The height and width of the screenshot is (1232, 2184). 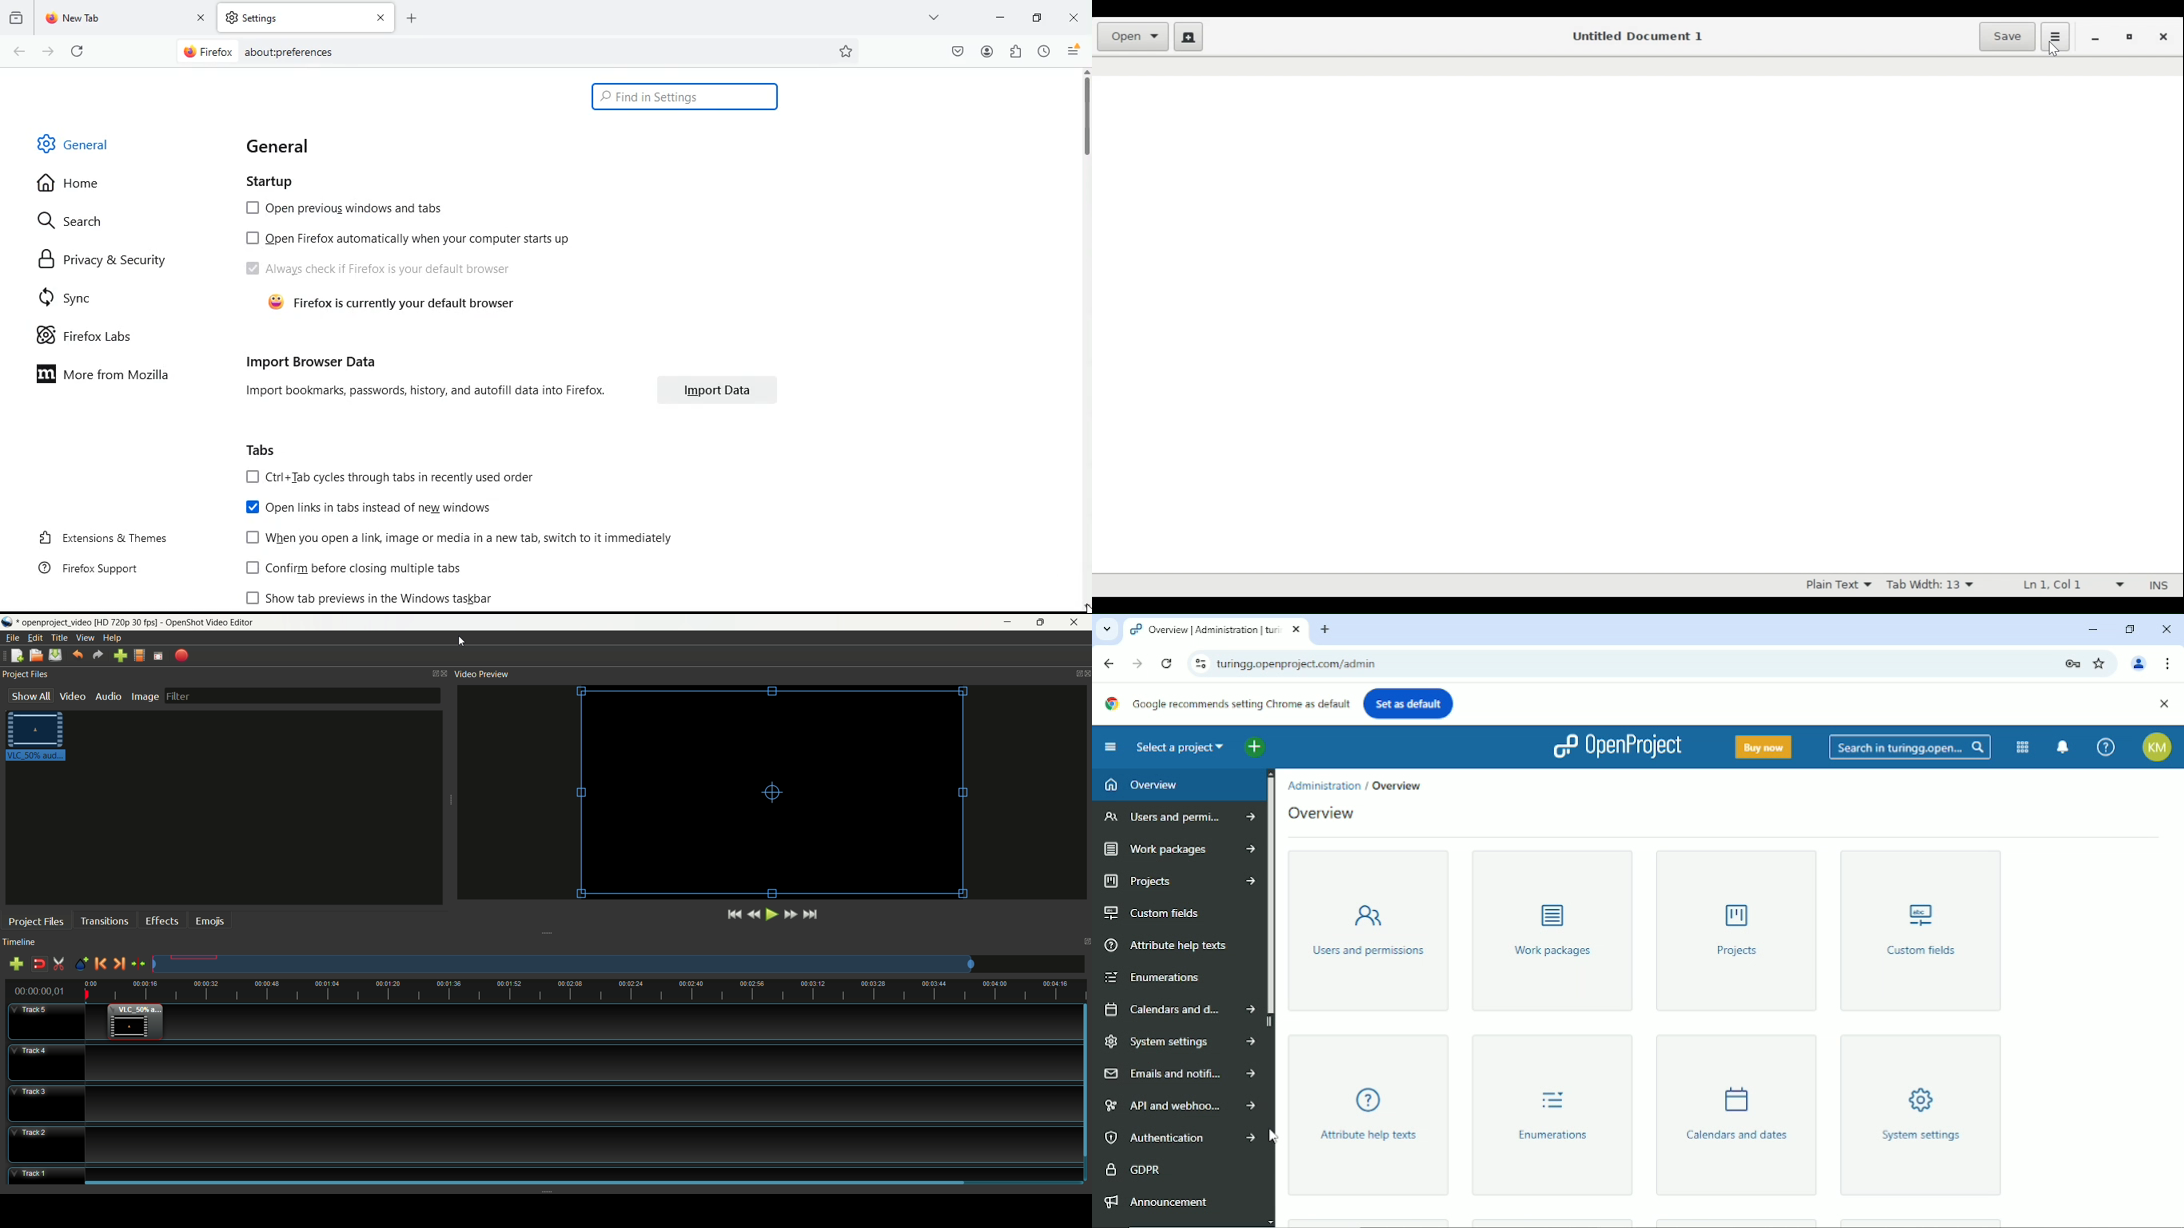 What do you see at coordinates (289, 52) in the screenshot?
I see `about:prefernces` at bounding box center [289, 52].